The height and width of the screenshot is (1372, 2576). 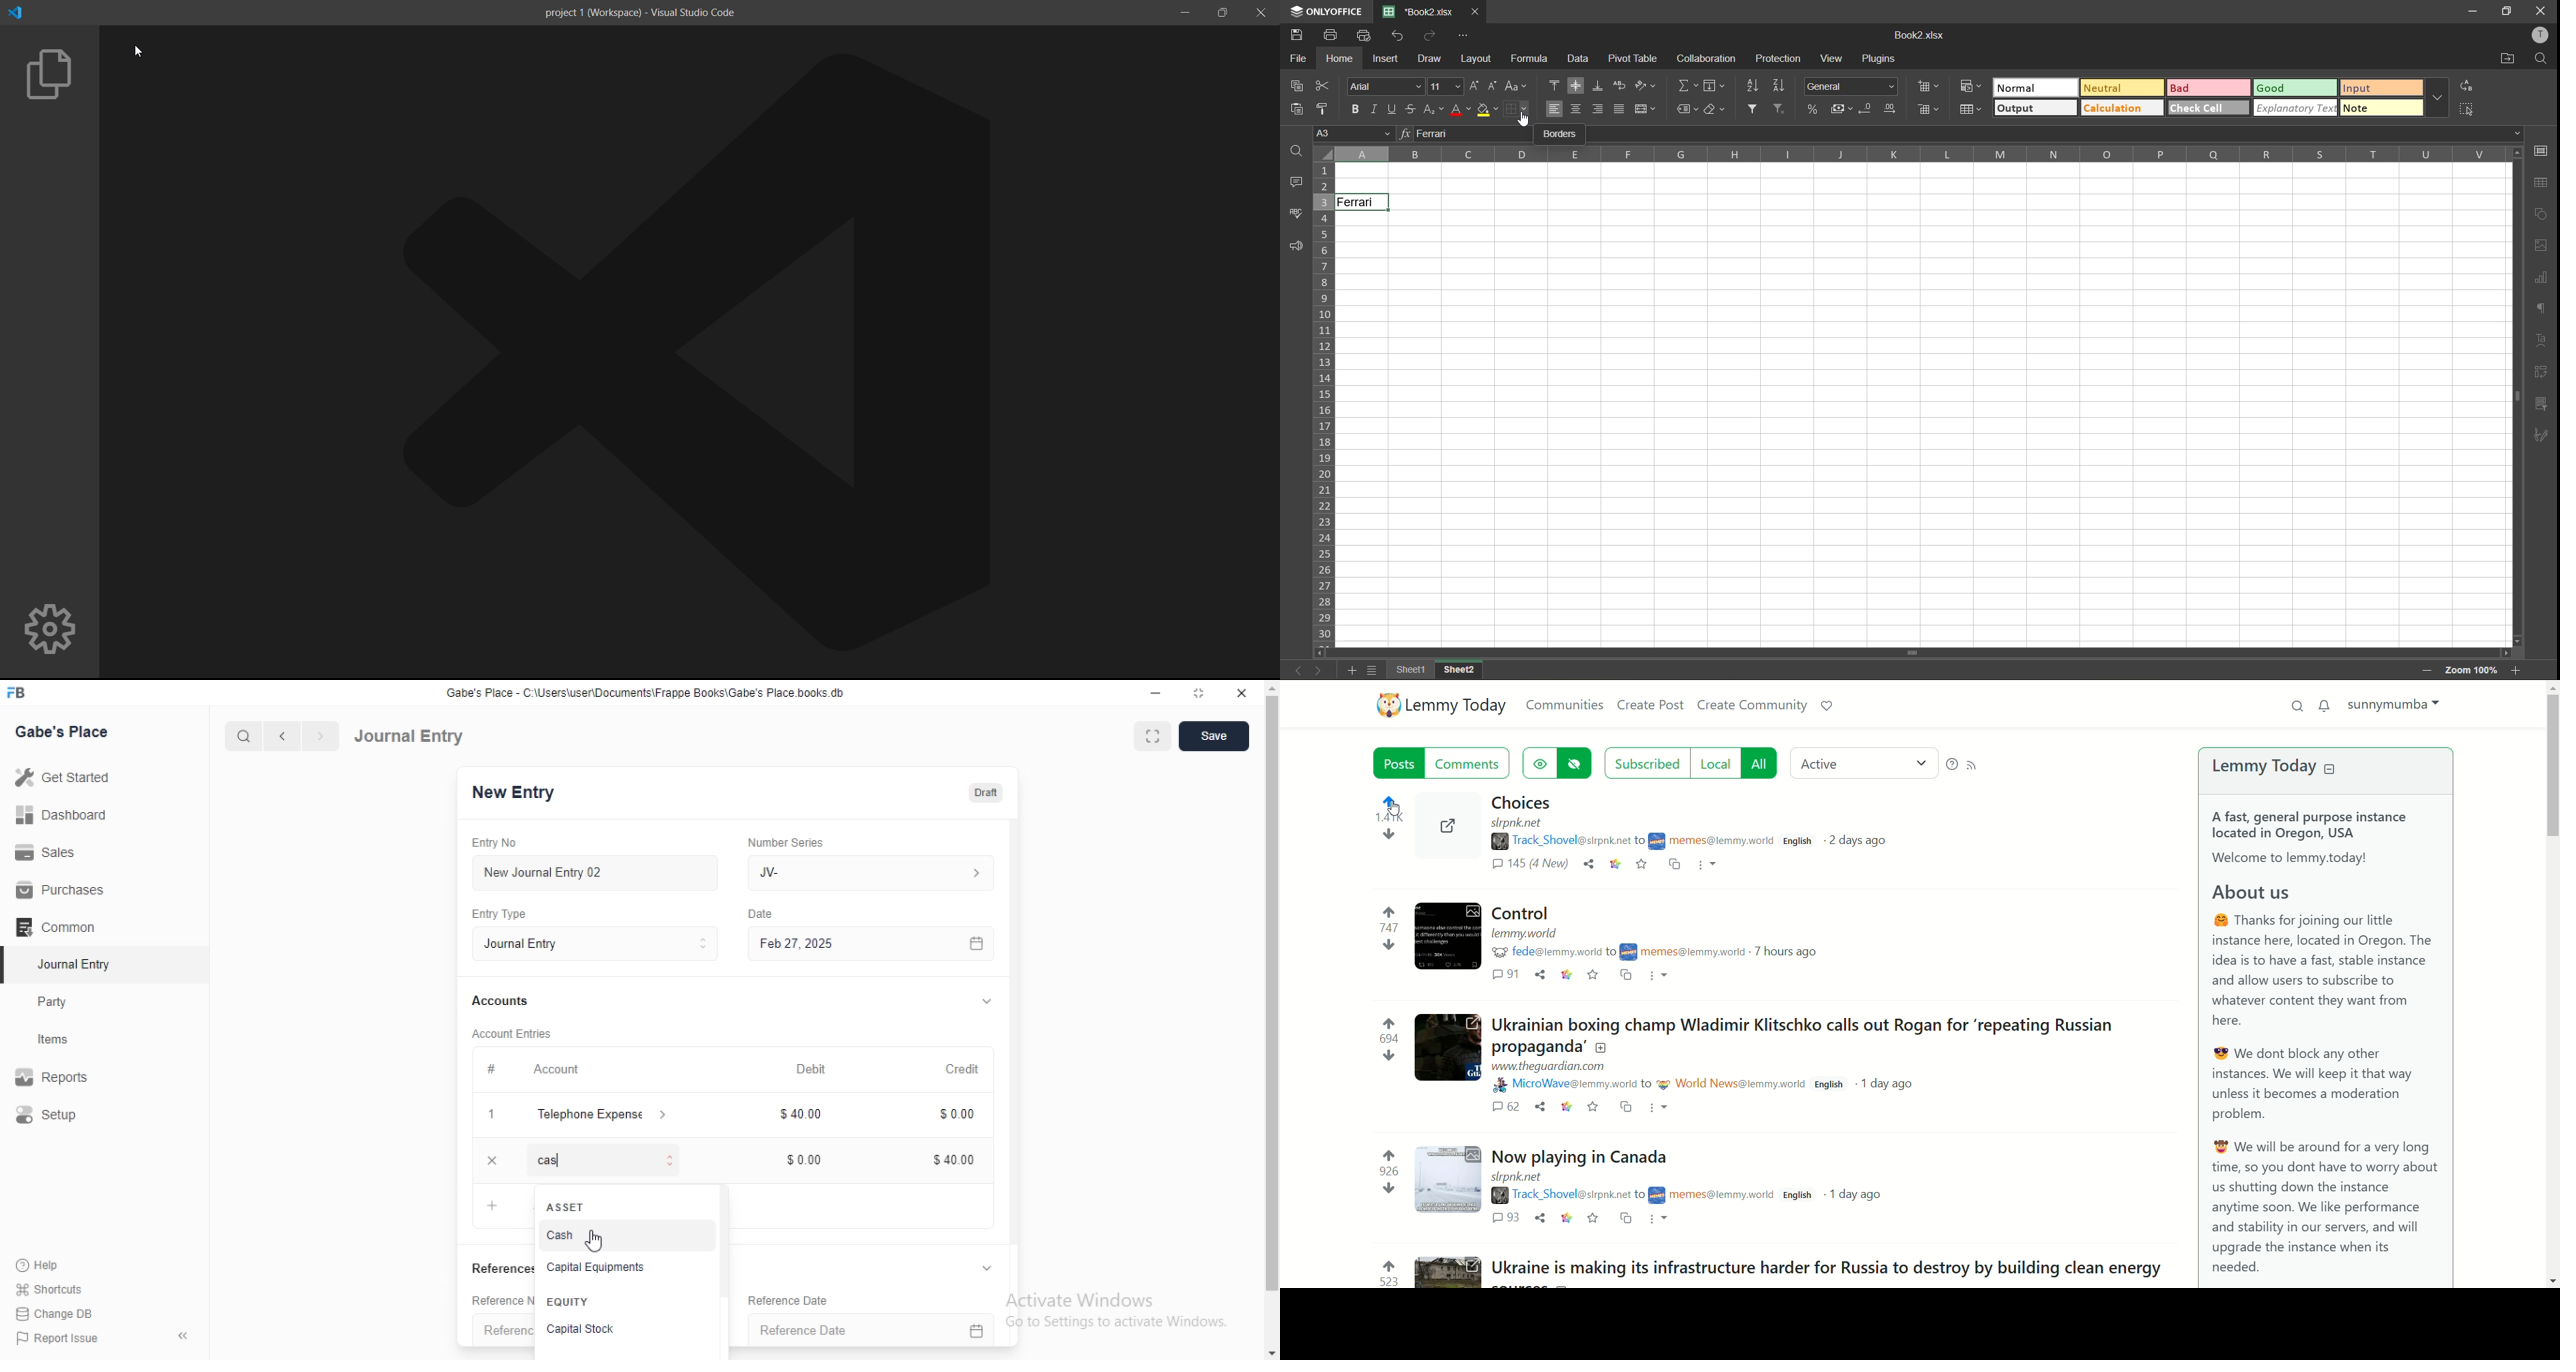 What do you see at coordinates (803, 1115) in the screenshot?
I see `40.00` at bounding box center [803, 1115].